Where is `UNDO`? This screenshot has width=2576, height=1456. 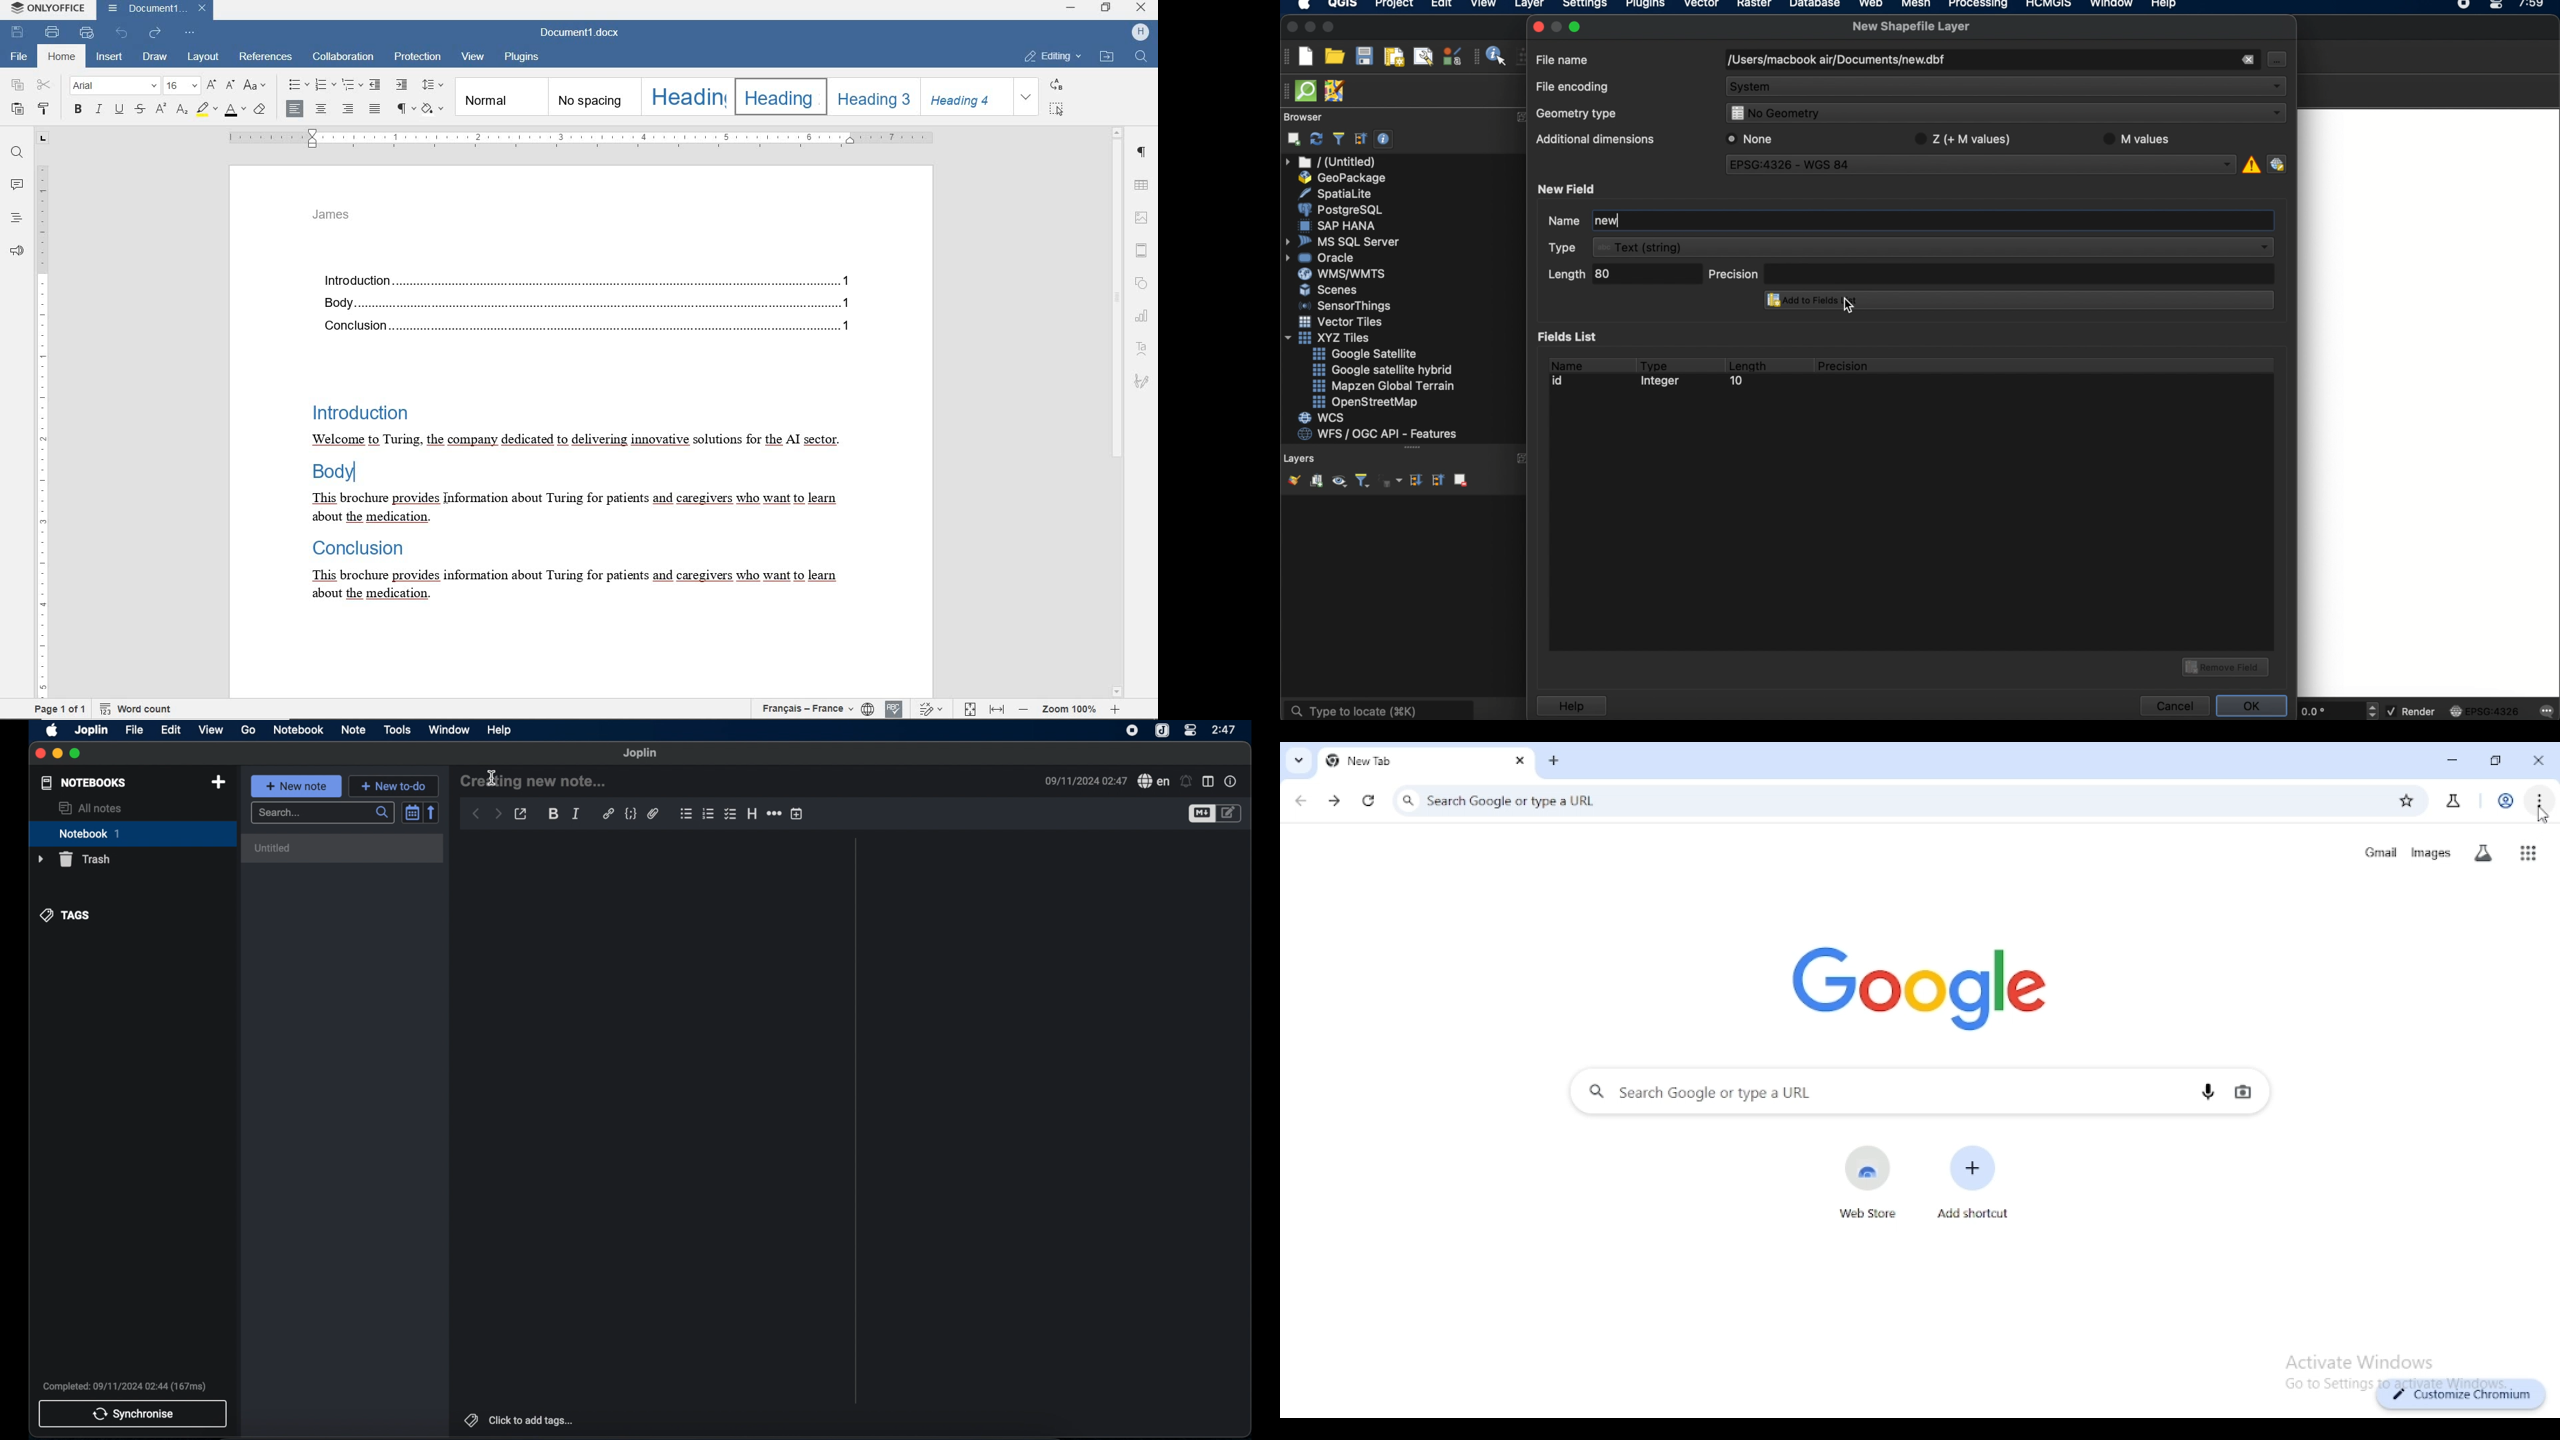 UNDO is located at coordinates (121, 32).